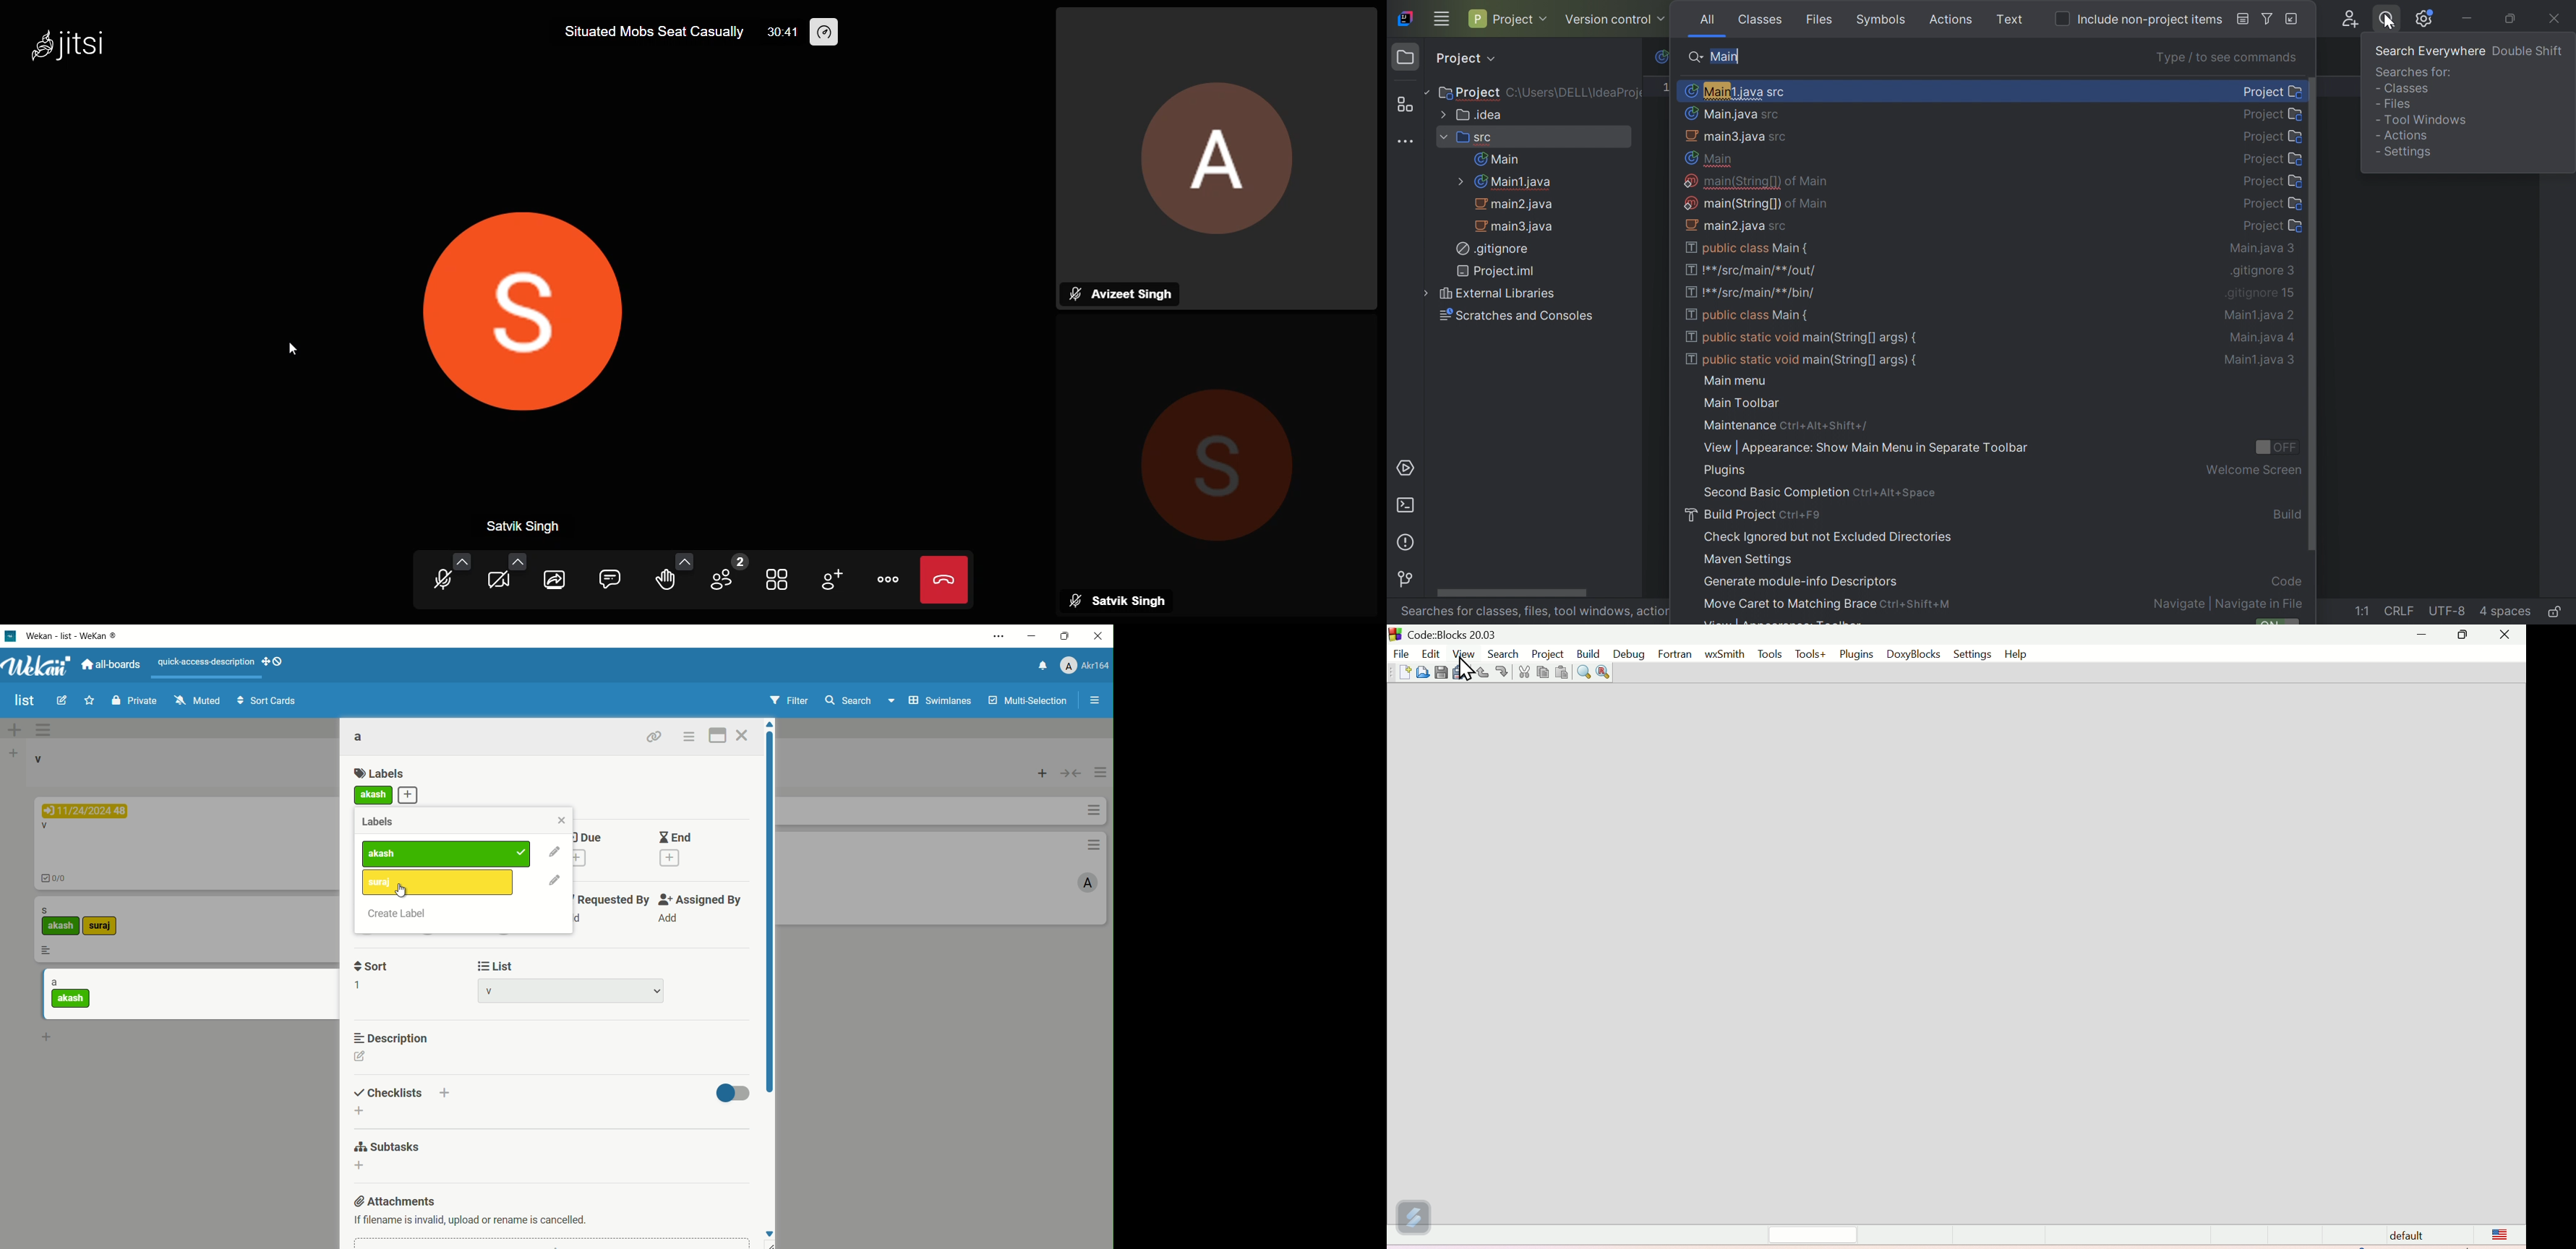 This screenshot has height=1260, width=2576. Describe the element at coordinates (1822, 21) in the screenshot. I see `Files` at that location.